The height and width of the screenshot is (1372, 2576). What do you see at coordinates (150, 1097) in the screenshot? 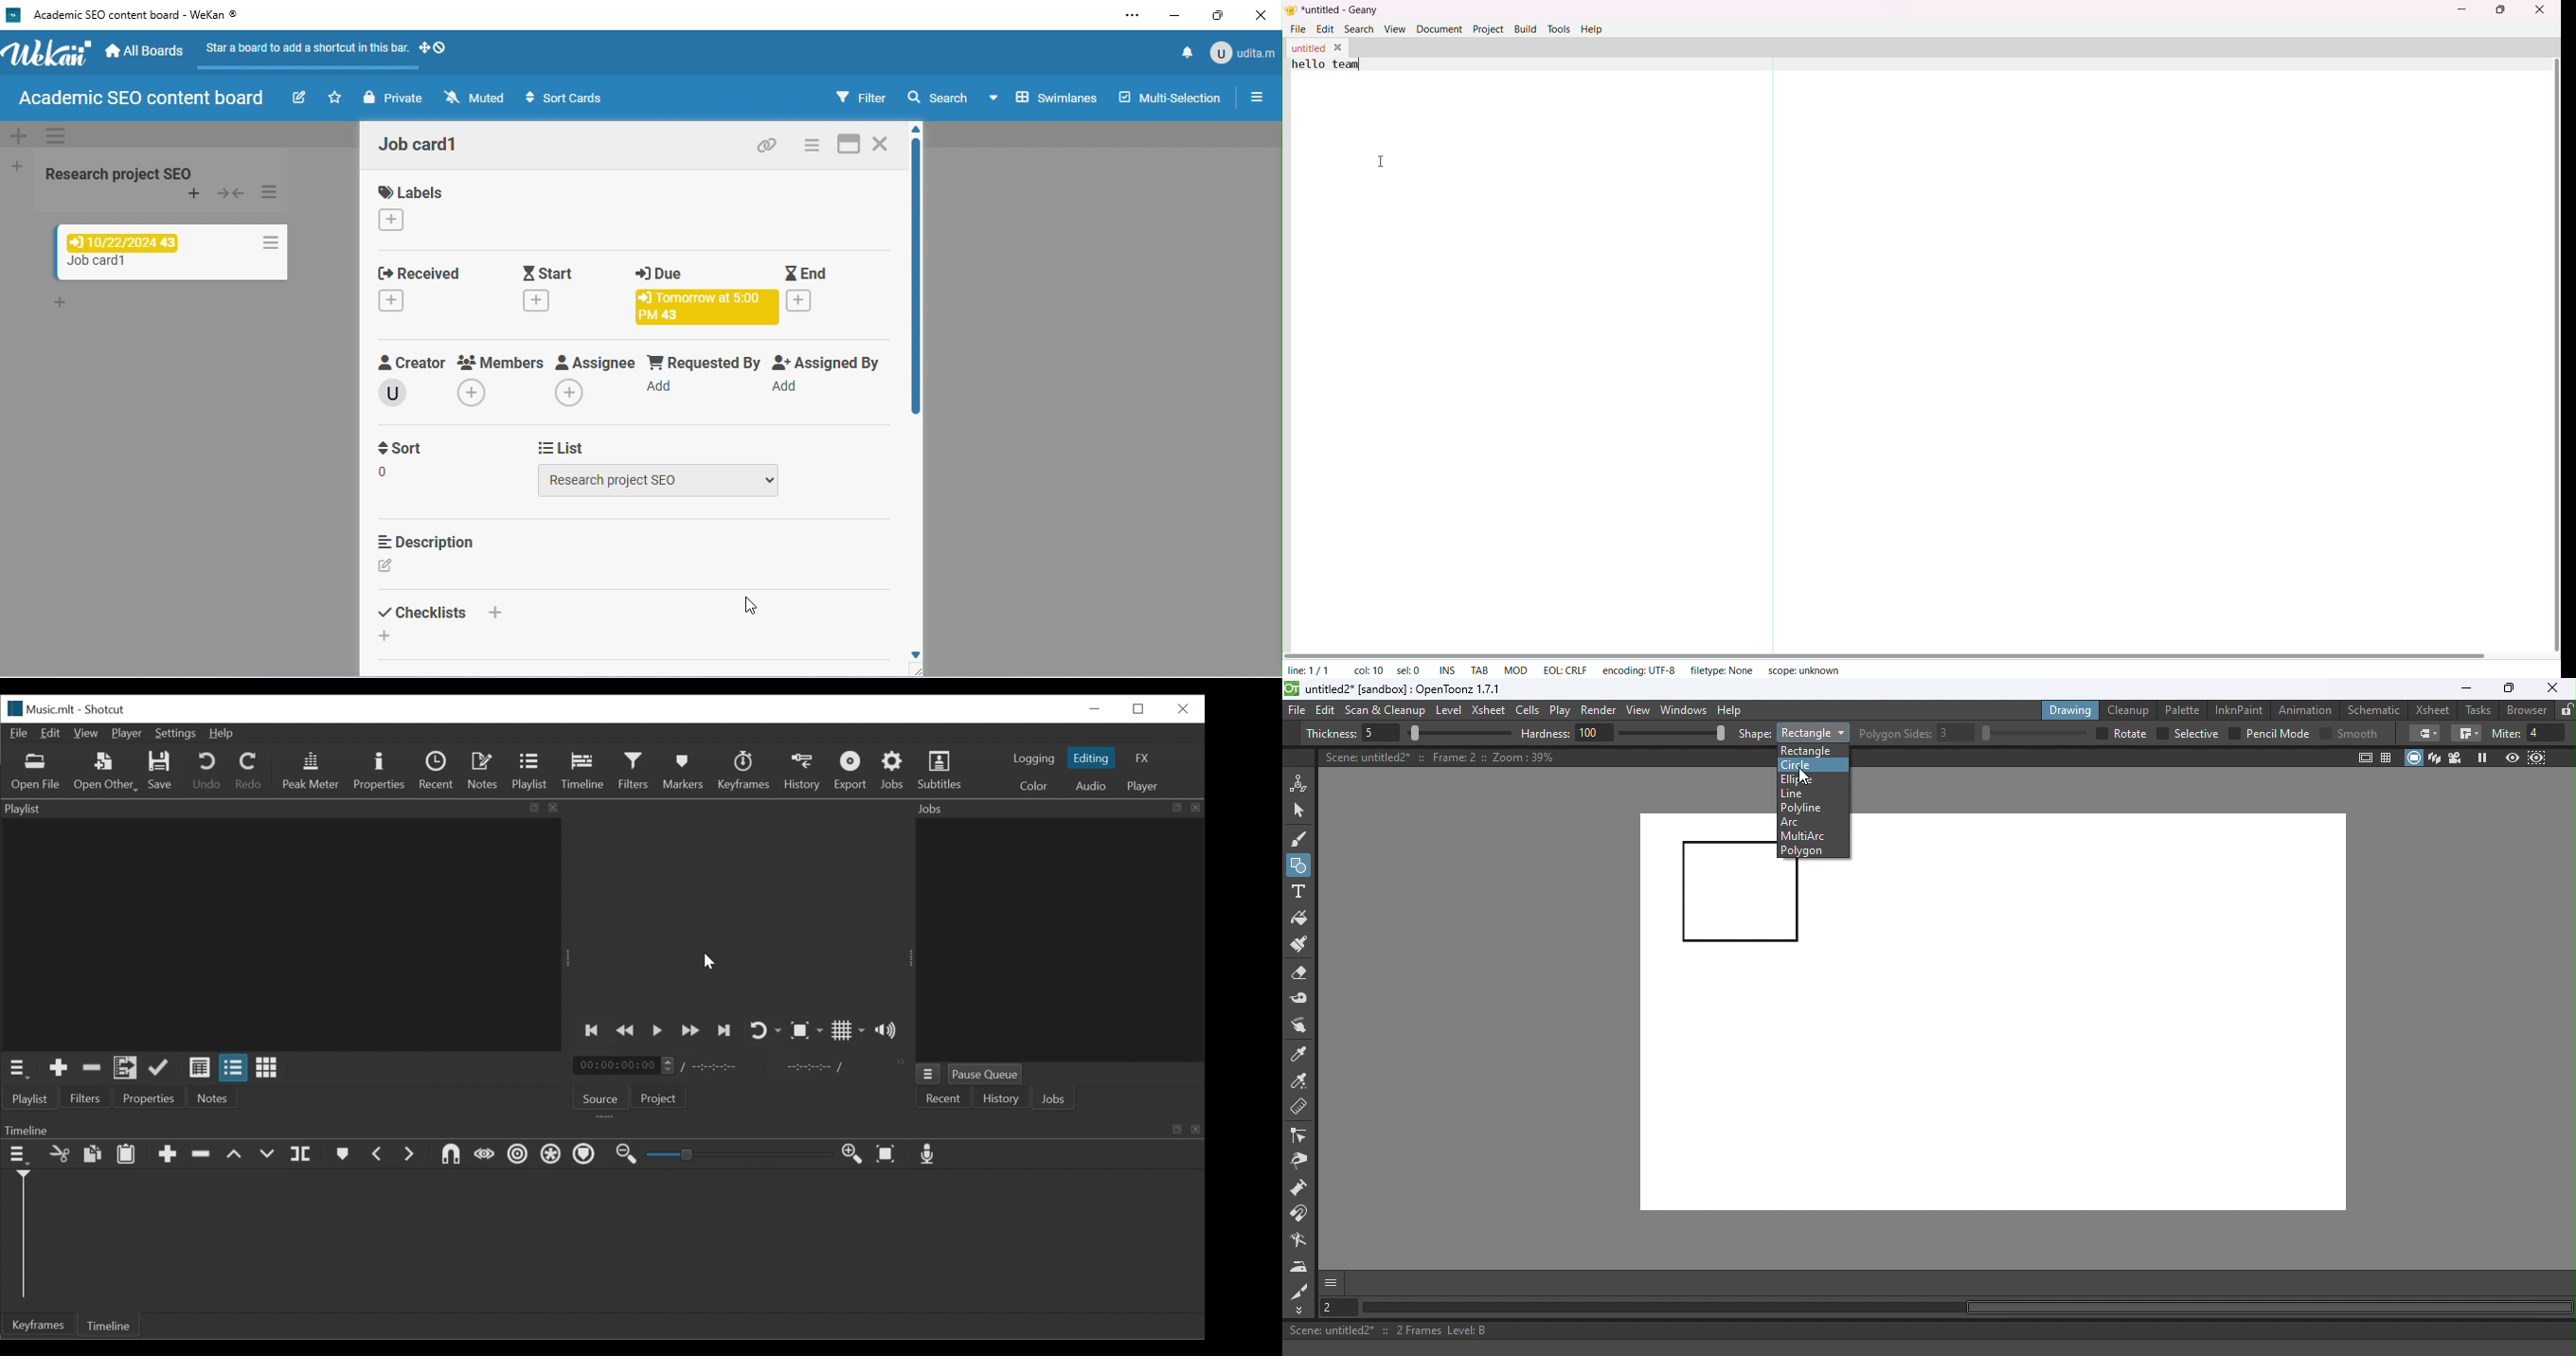
I see `Properties` at bounding box center [150, 1097].